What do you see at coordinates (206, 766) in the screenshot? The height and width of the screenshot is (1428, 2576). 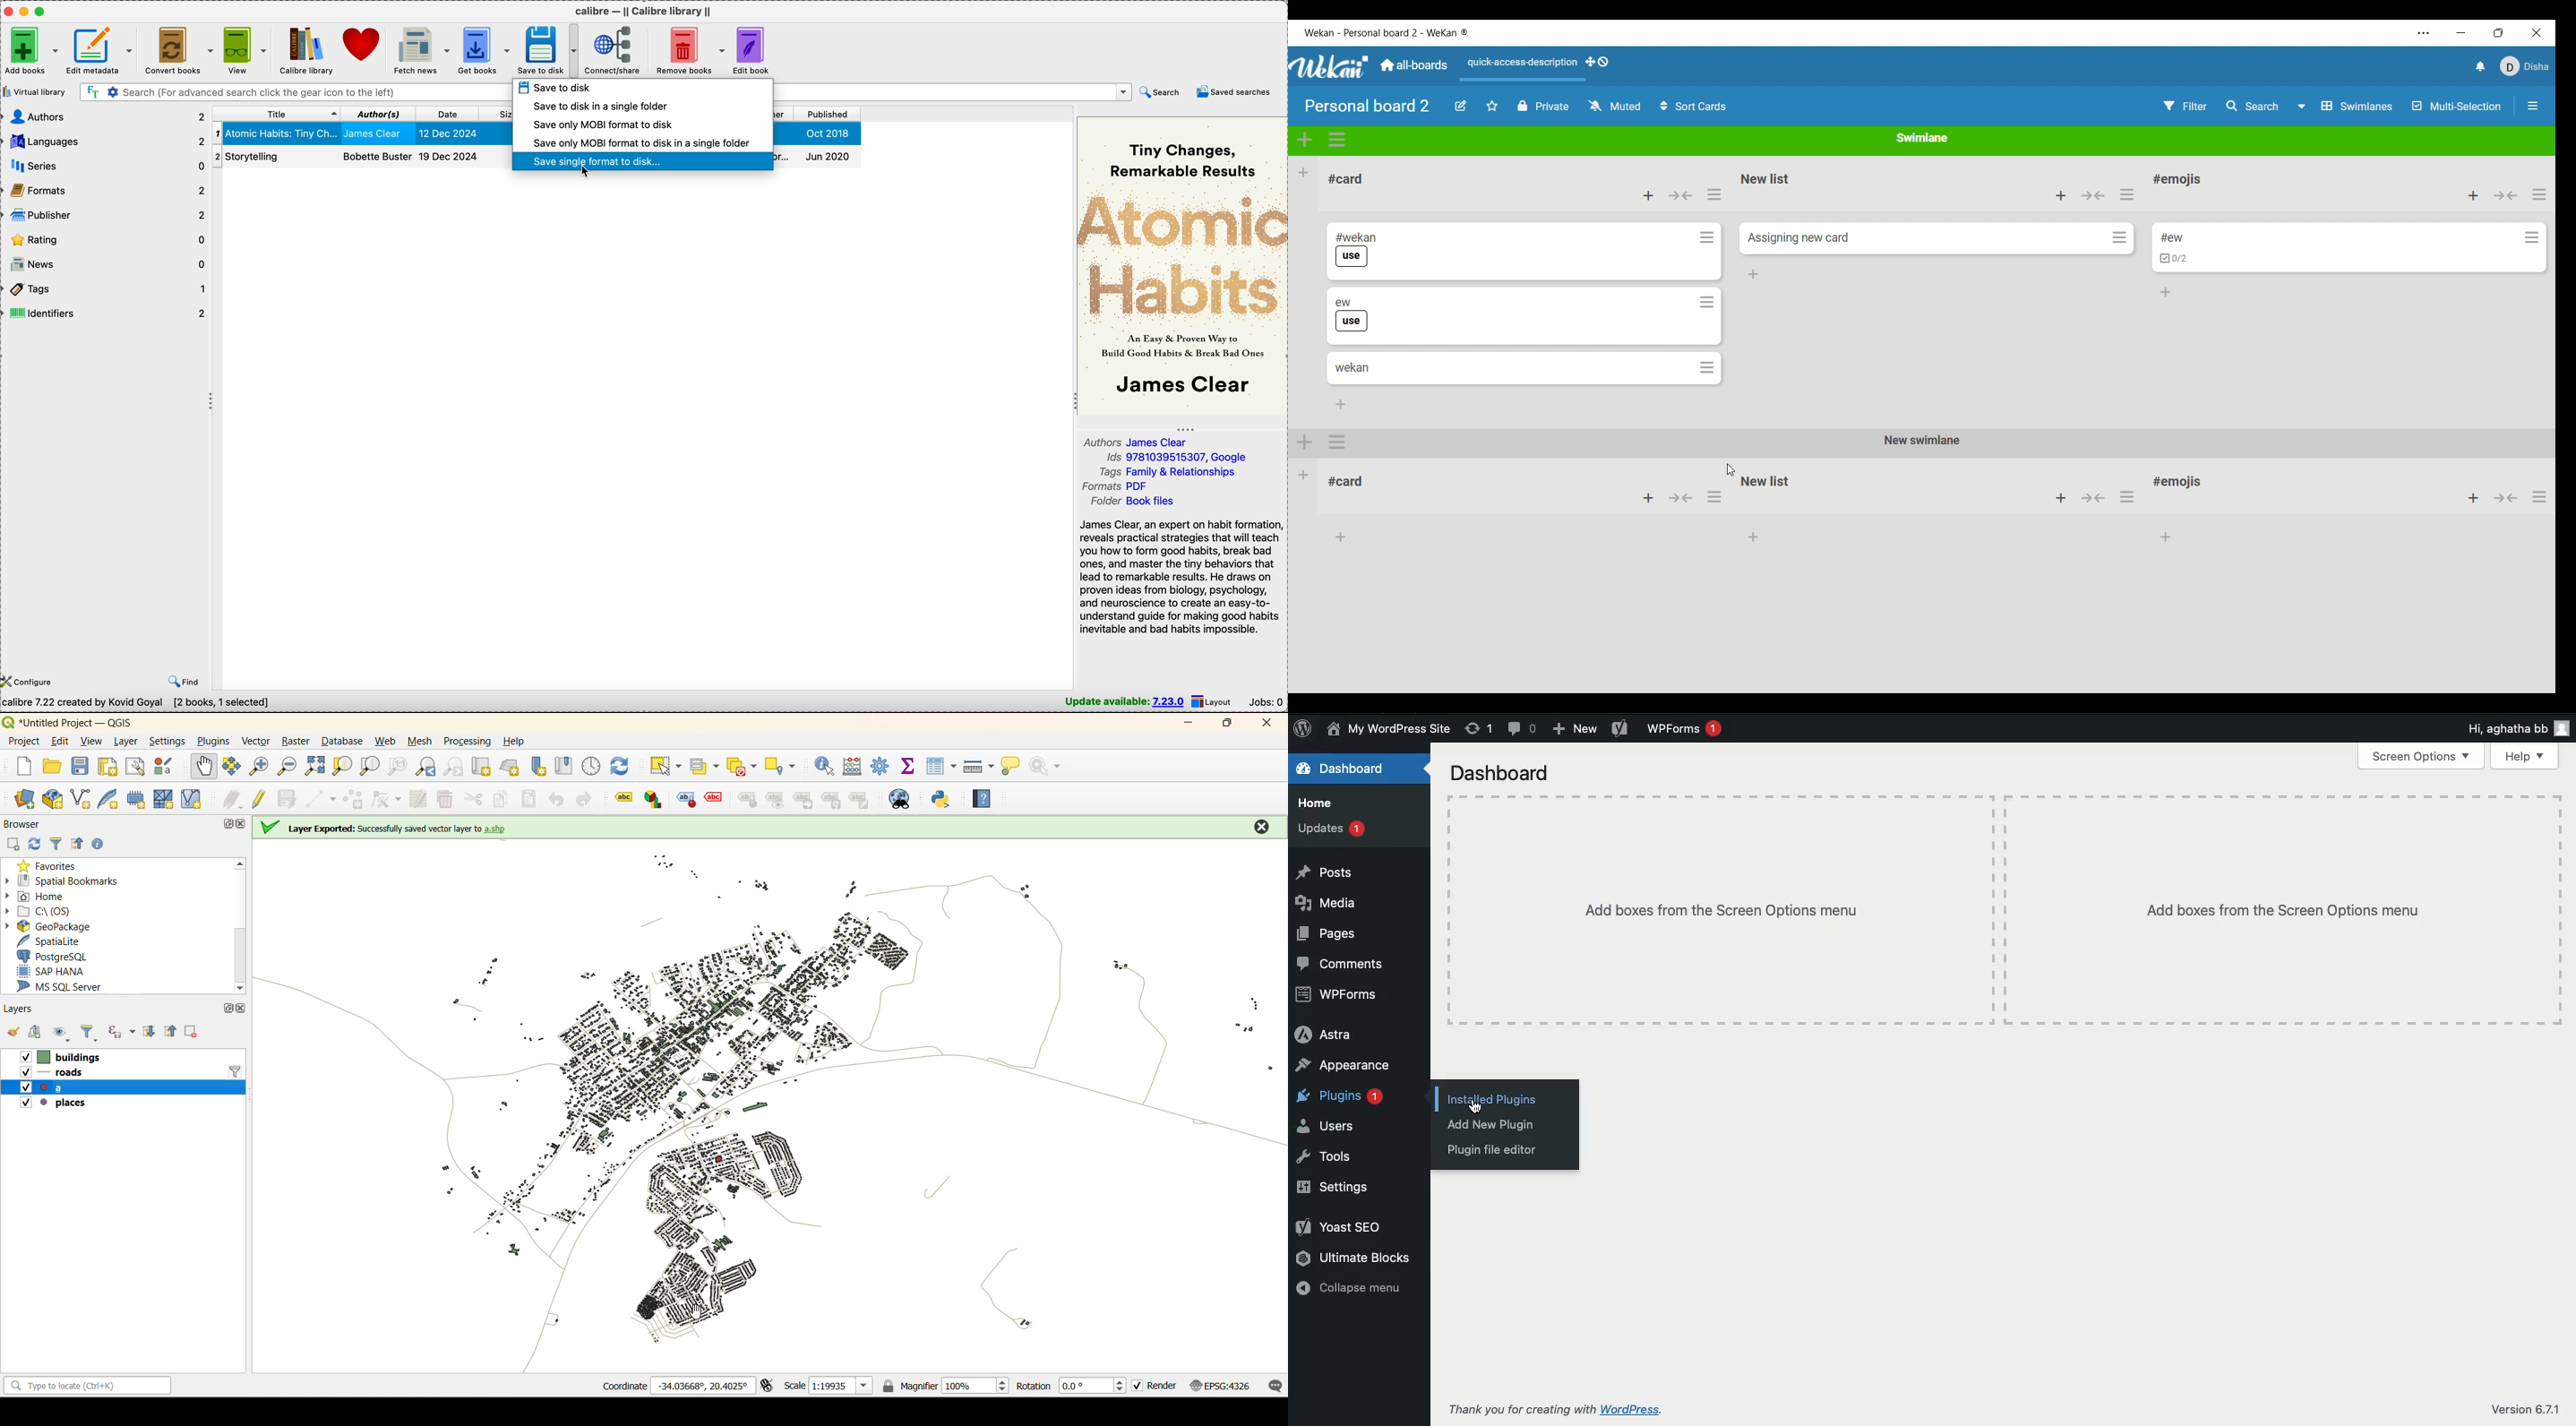 I see `pan map` at bounding box center [206, 766].